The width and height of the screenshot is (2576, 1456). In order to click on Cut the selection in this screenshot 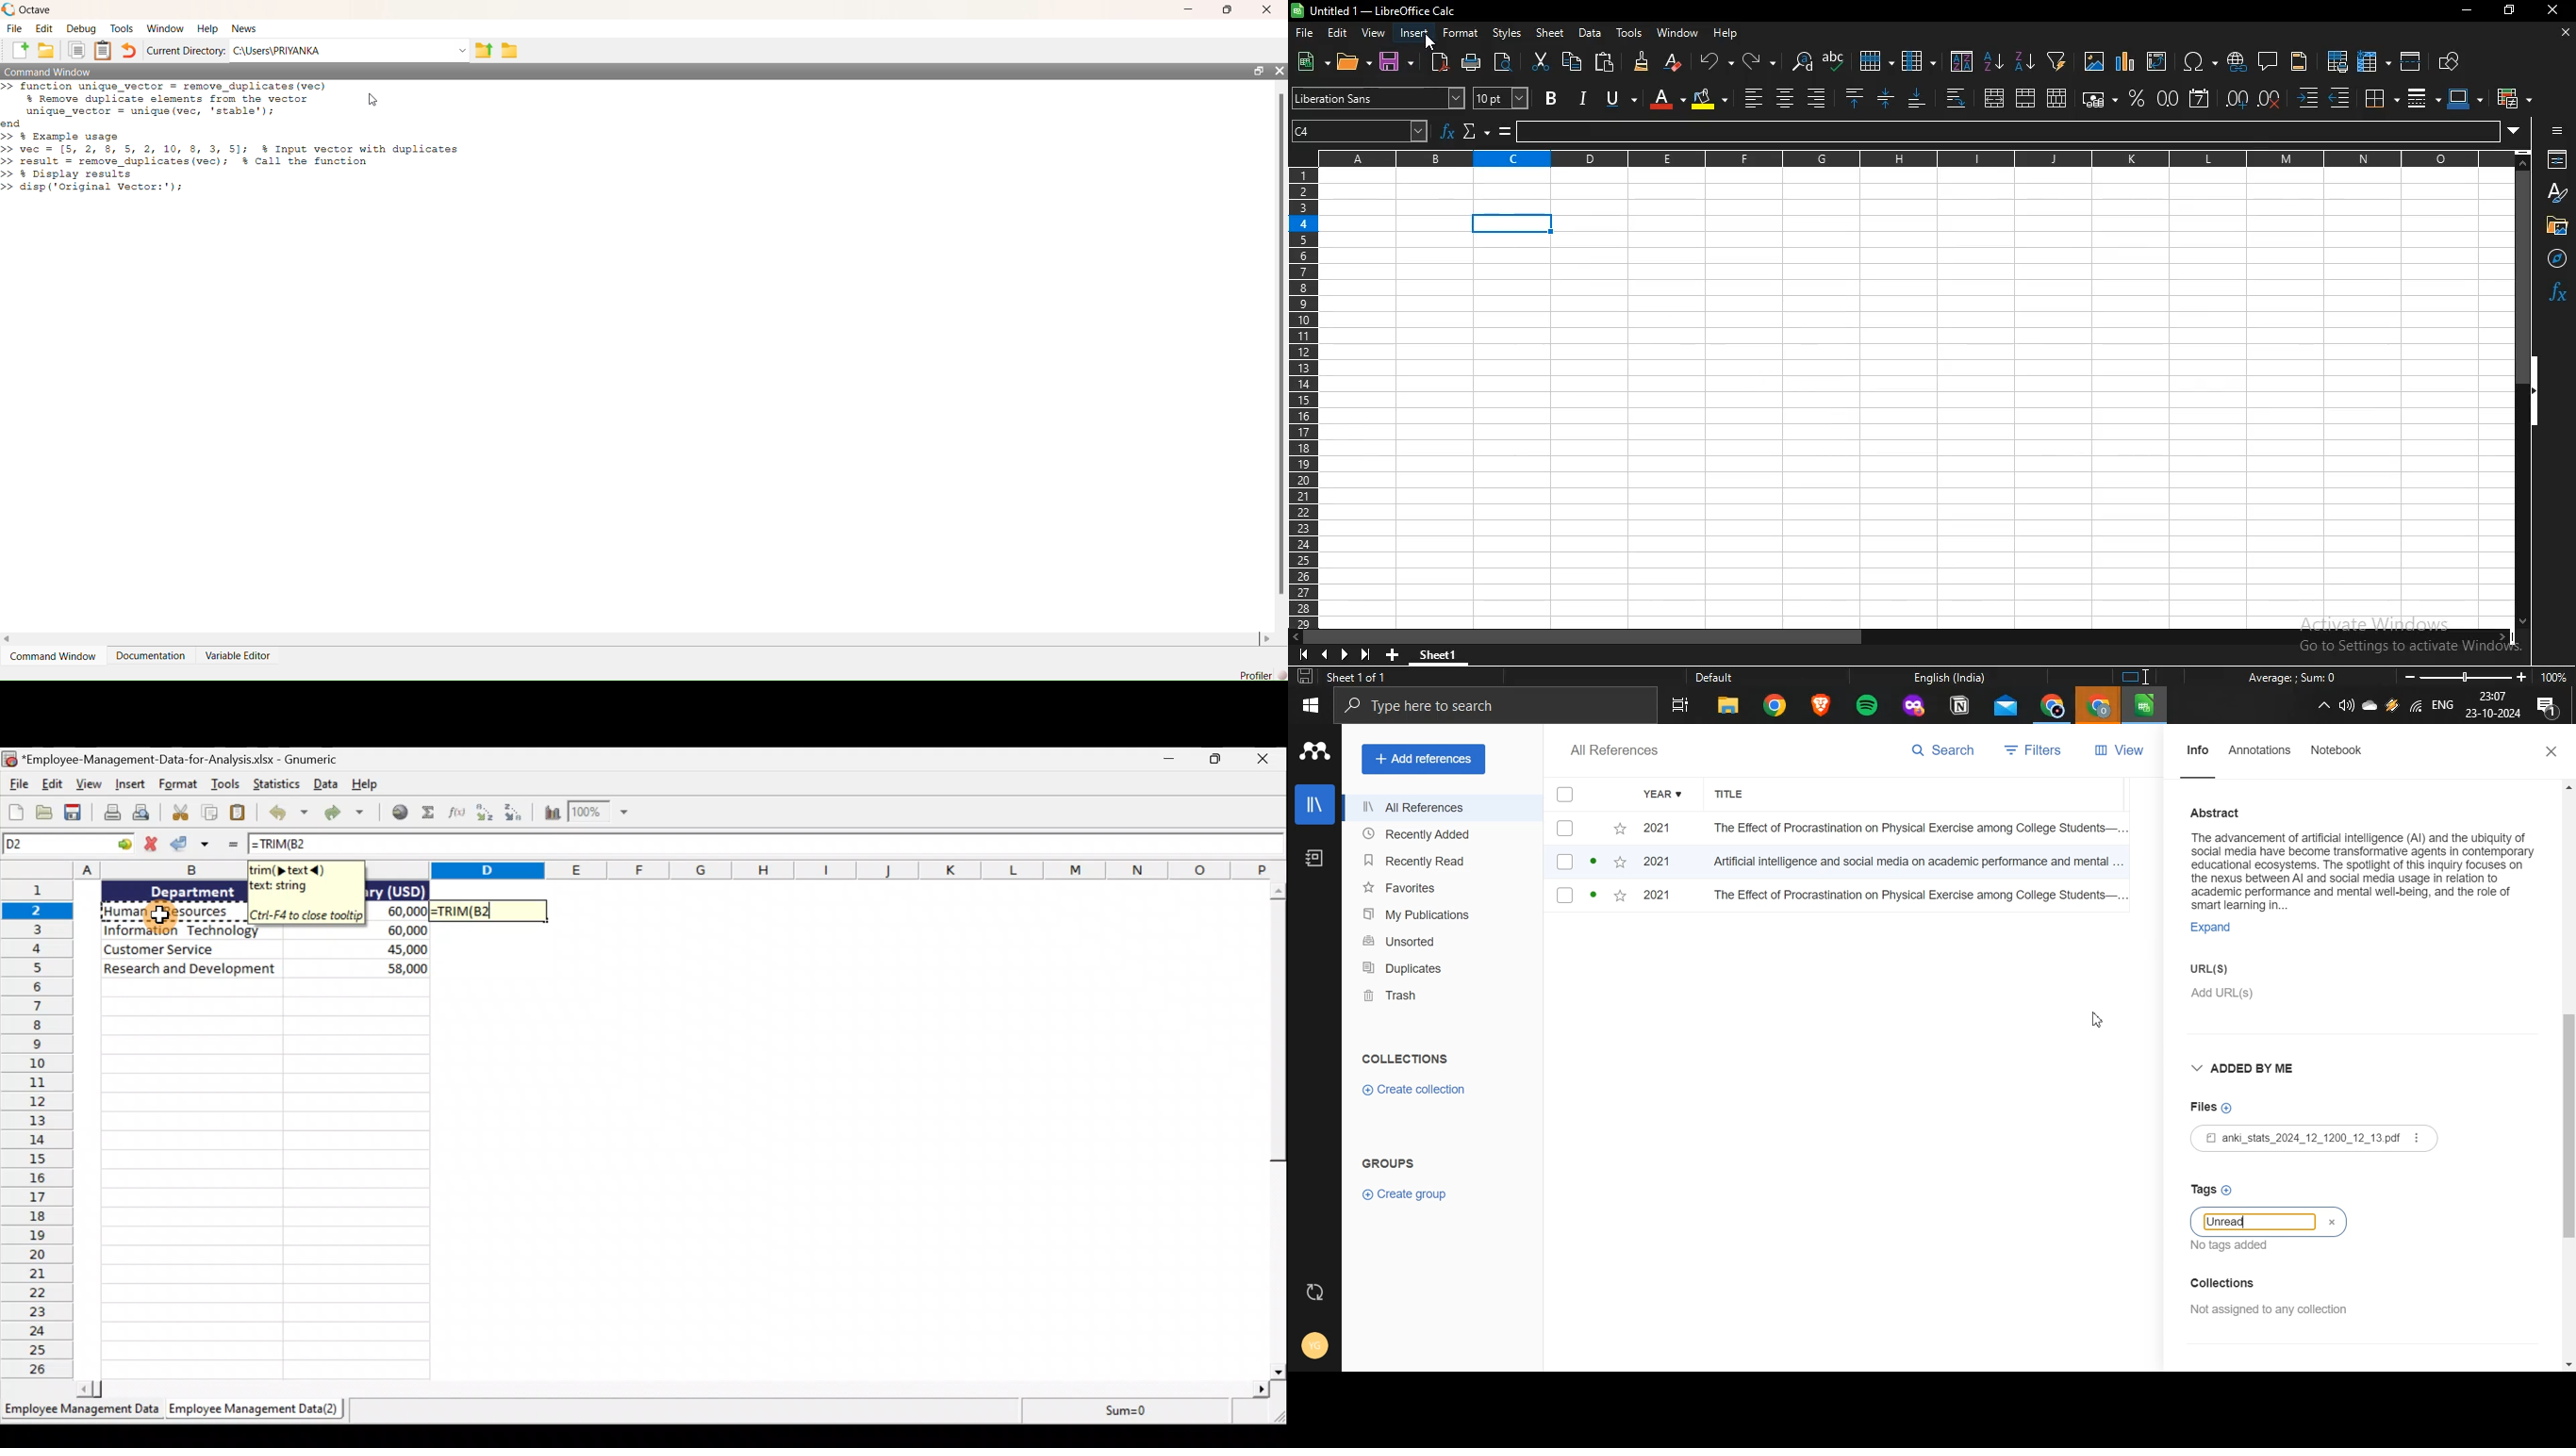, I will do `click(179, 812)`.